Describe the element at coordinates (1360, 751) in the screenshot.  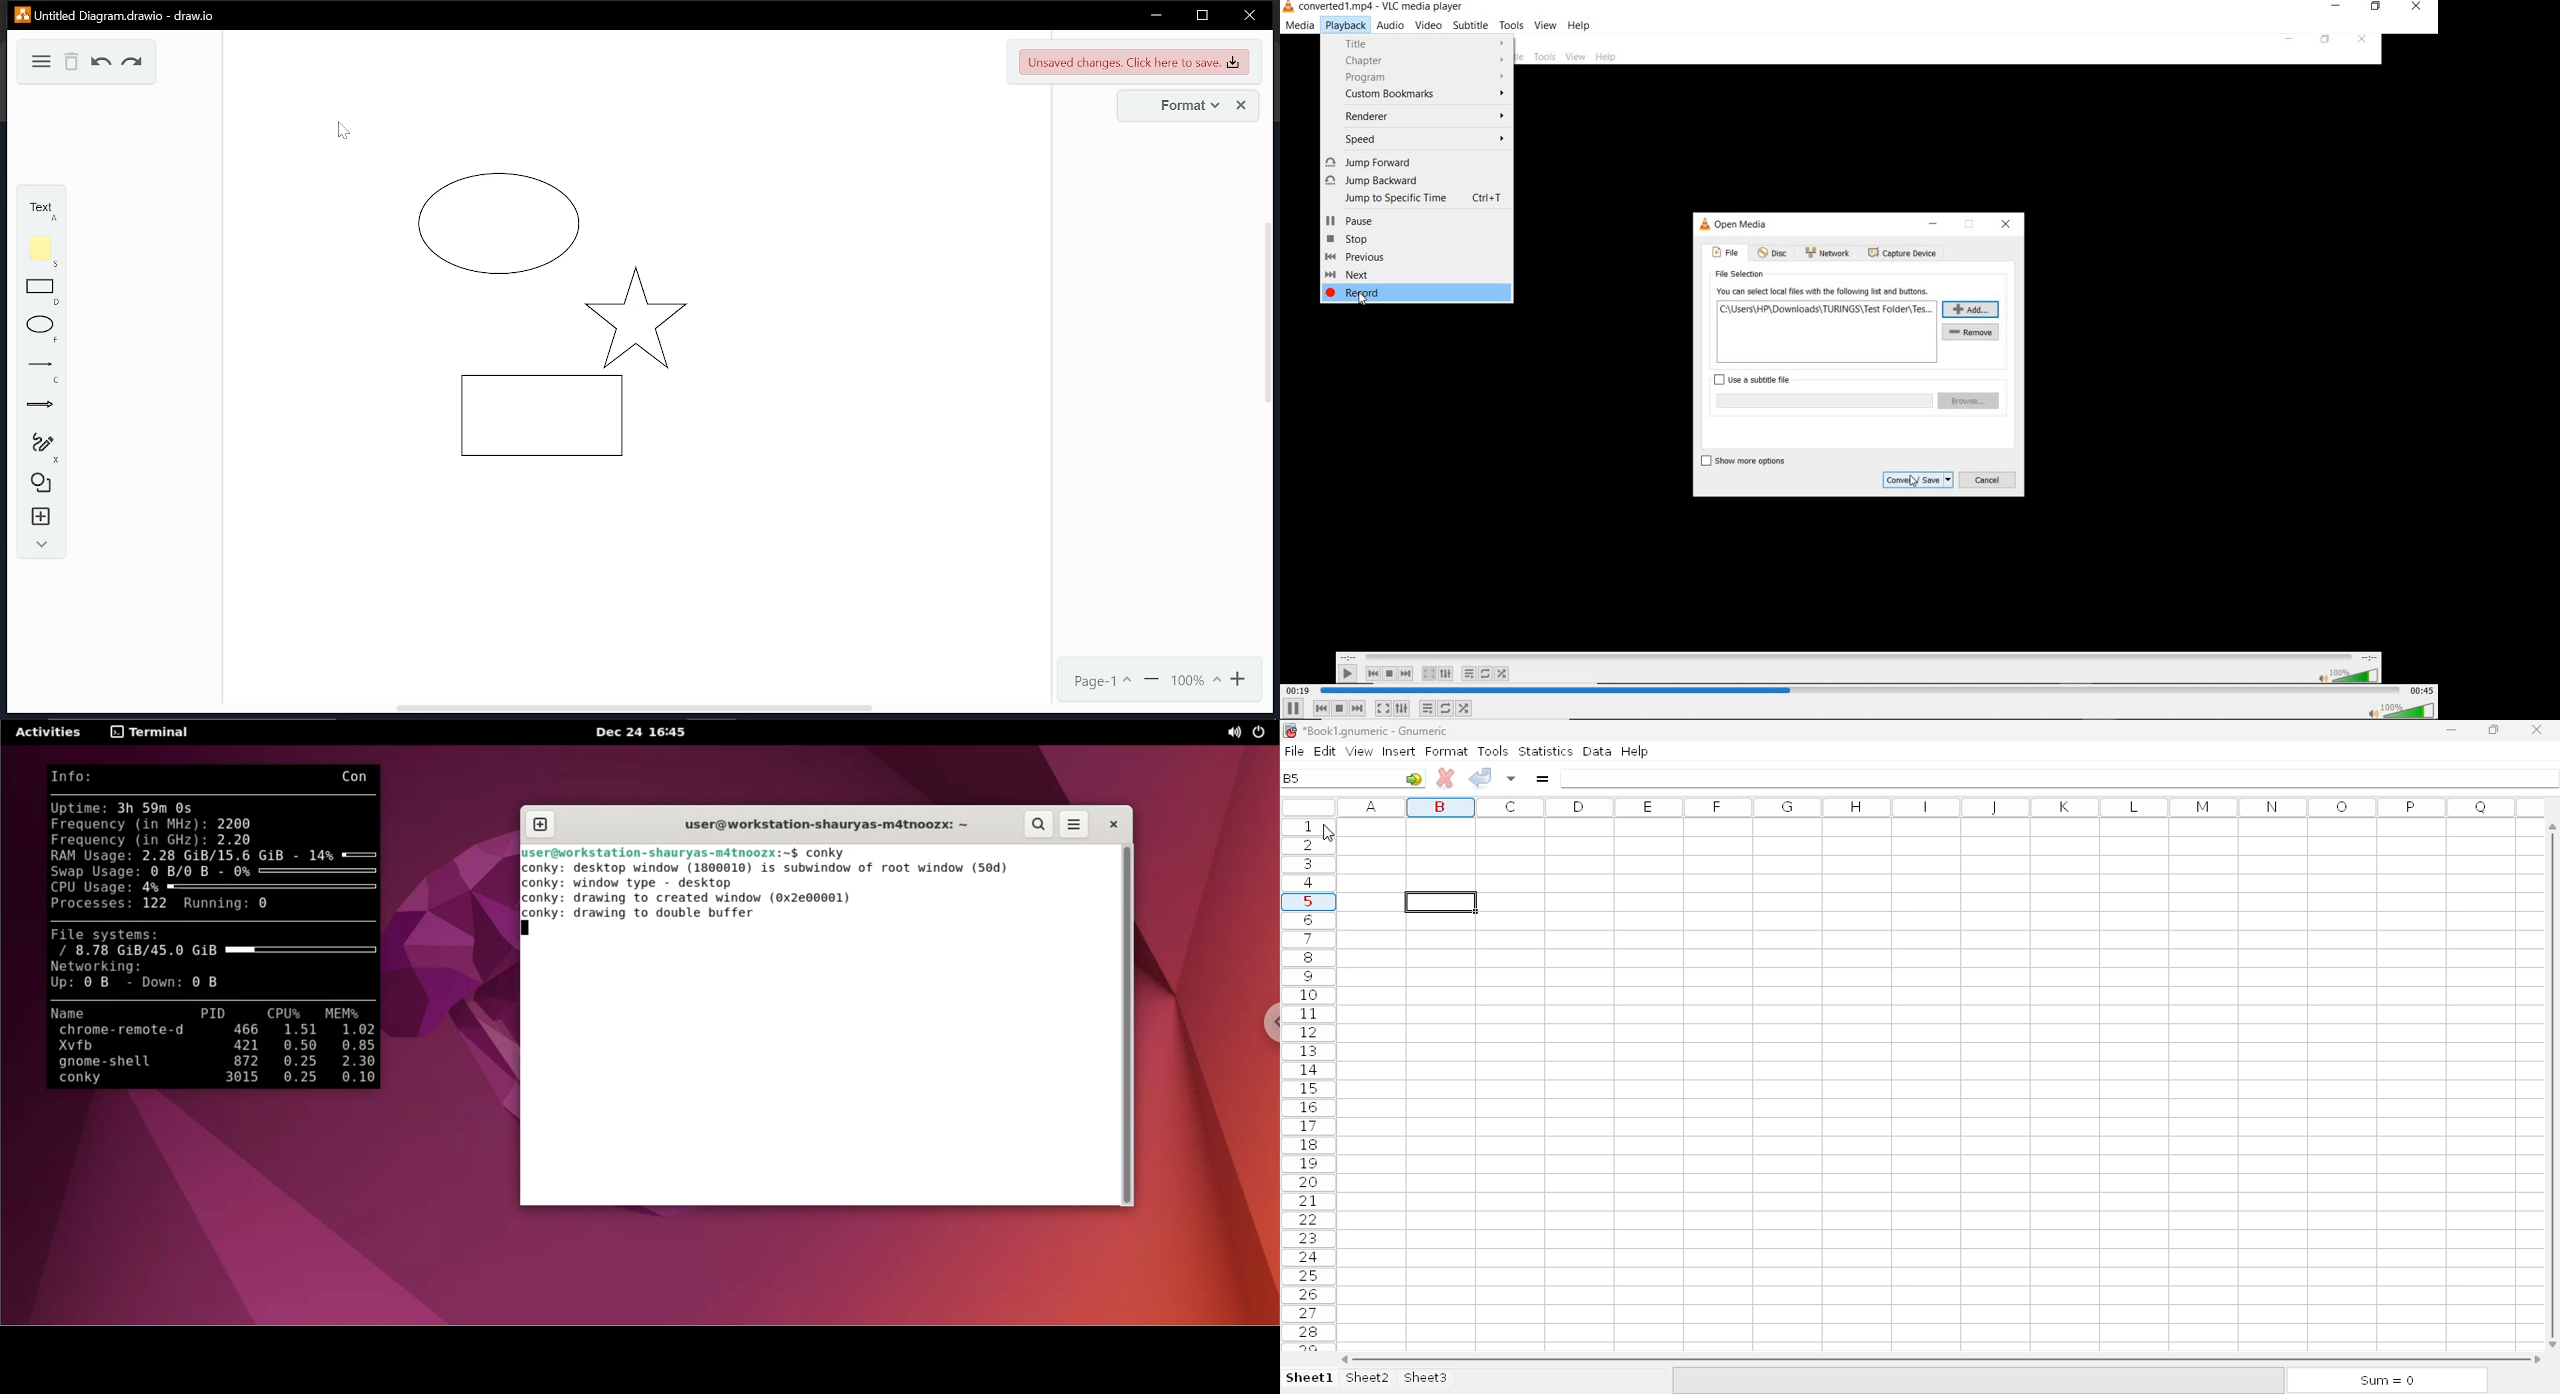
I see `view` at that location.